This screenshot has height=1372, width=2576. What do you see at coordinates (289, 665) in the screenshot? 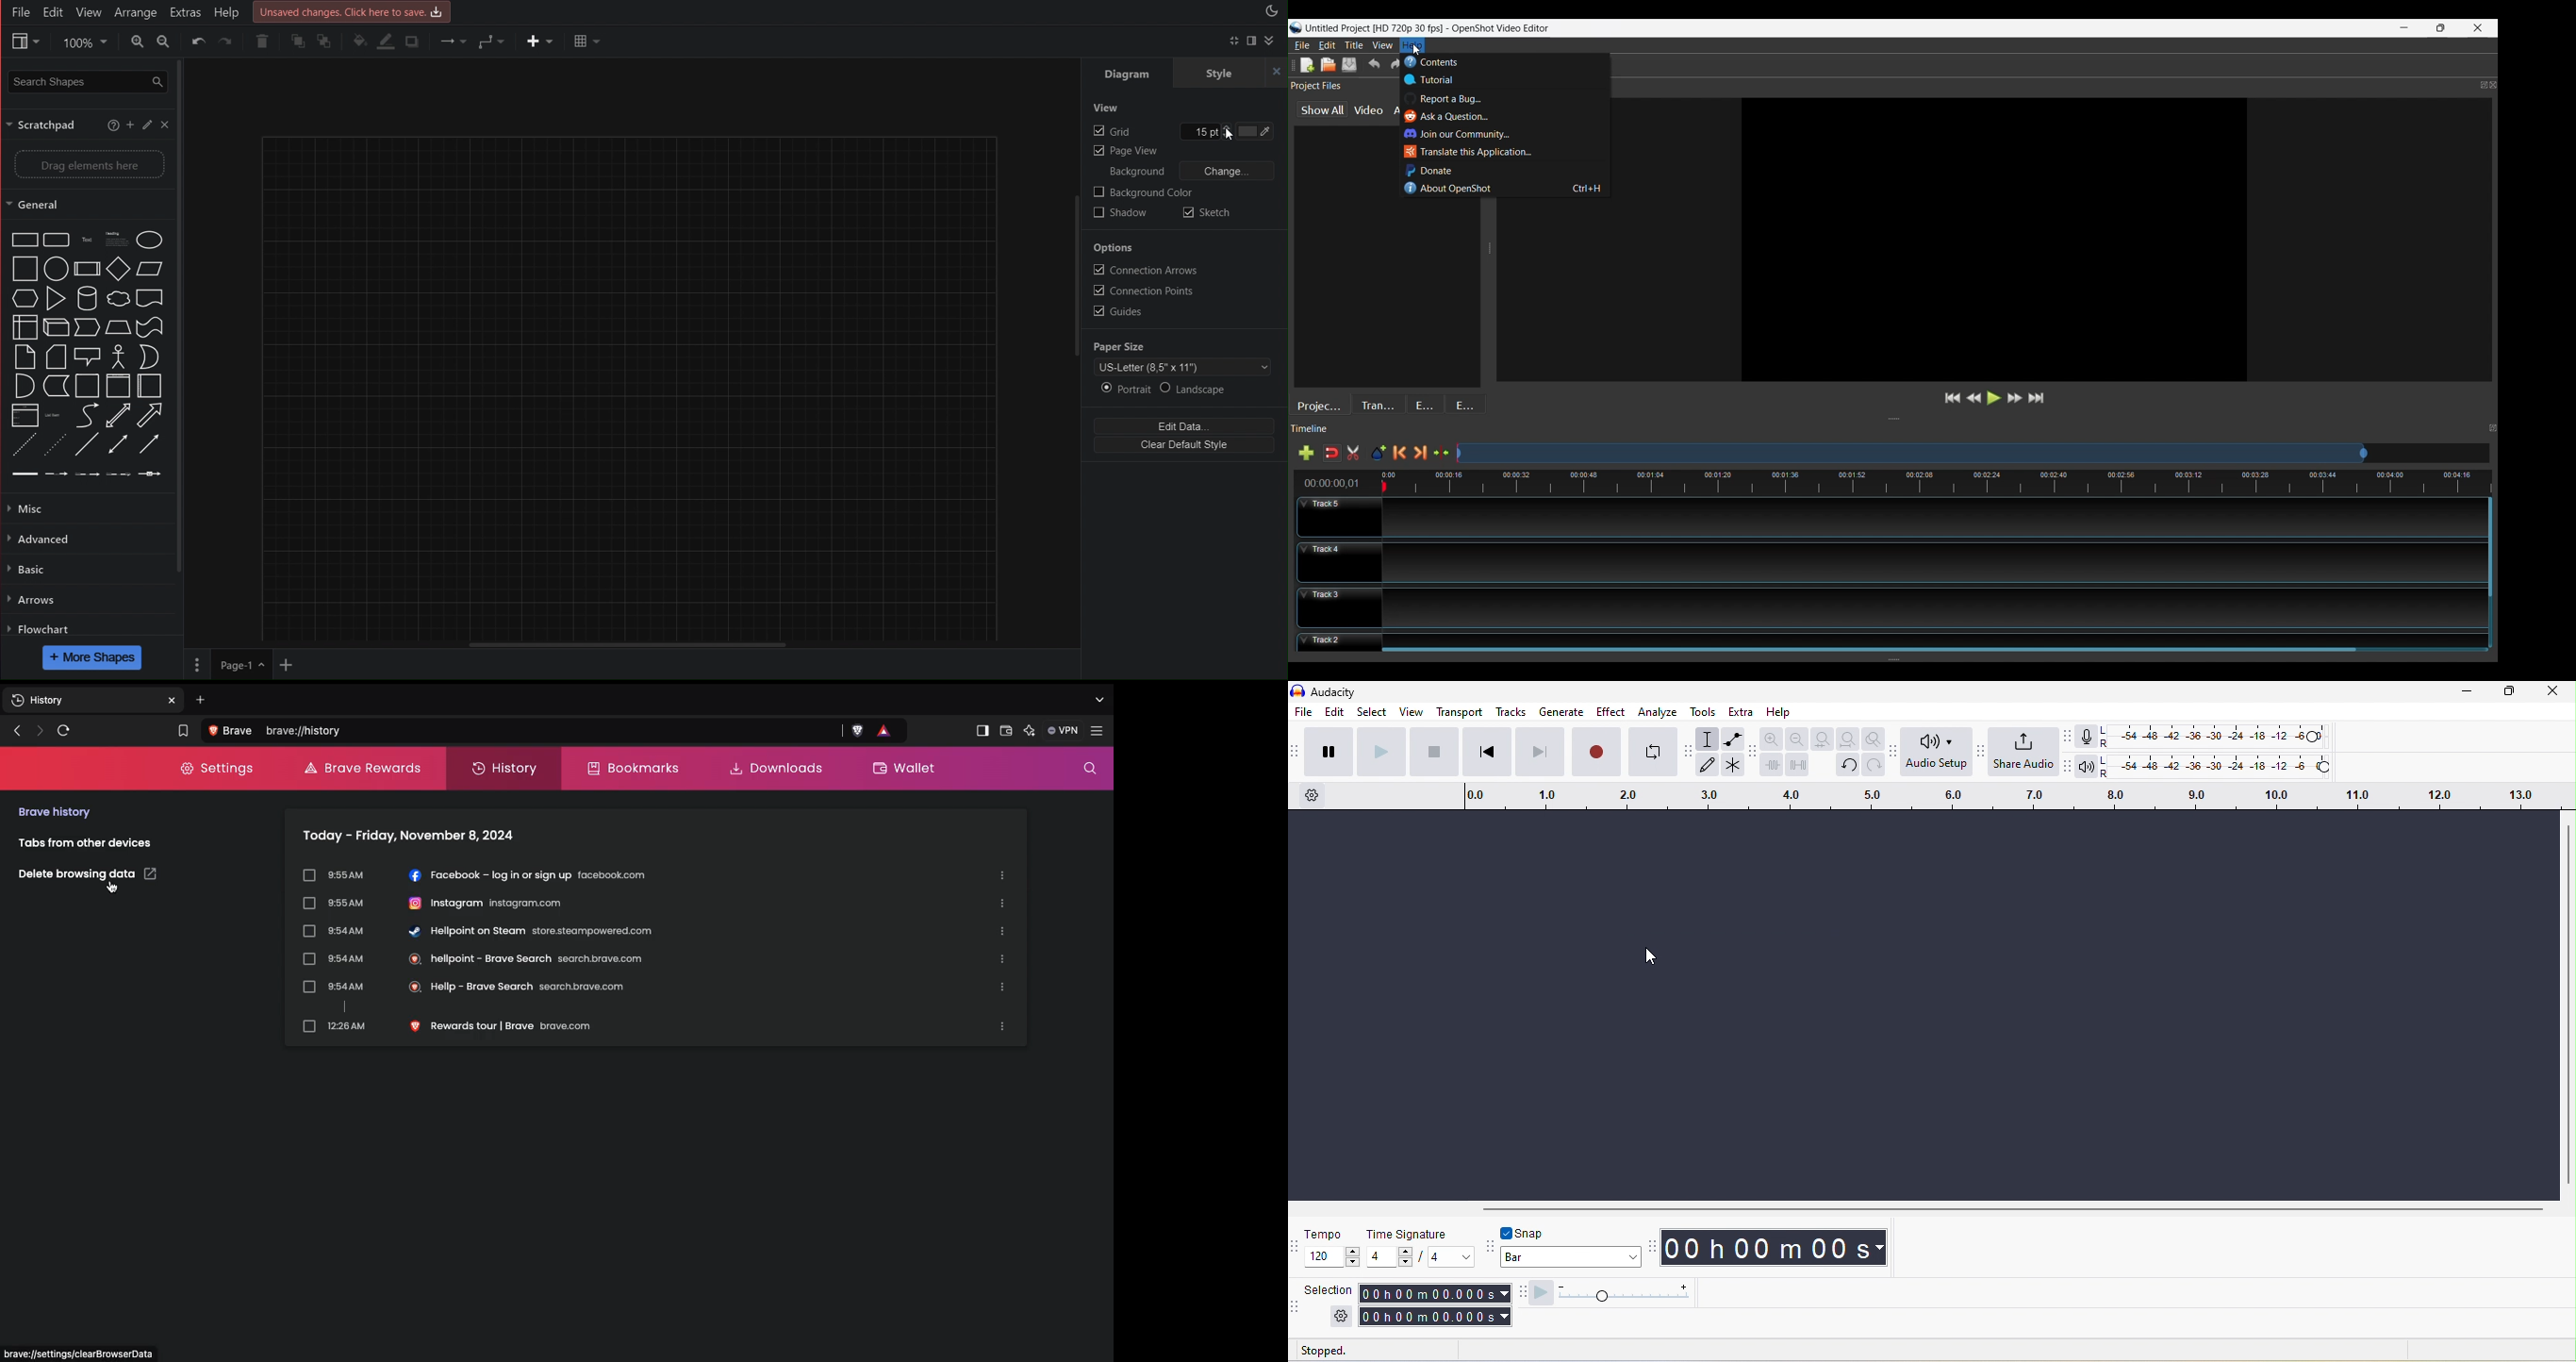
I see `Add new page` at bounding box center [289, 665].